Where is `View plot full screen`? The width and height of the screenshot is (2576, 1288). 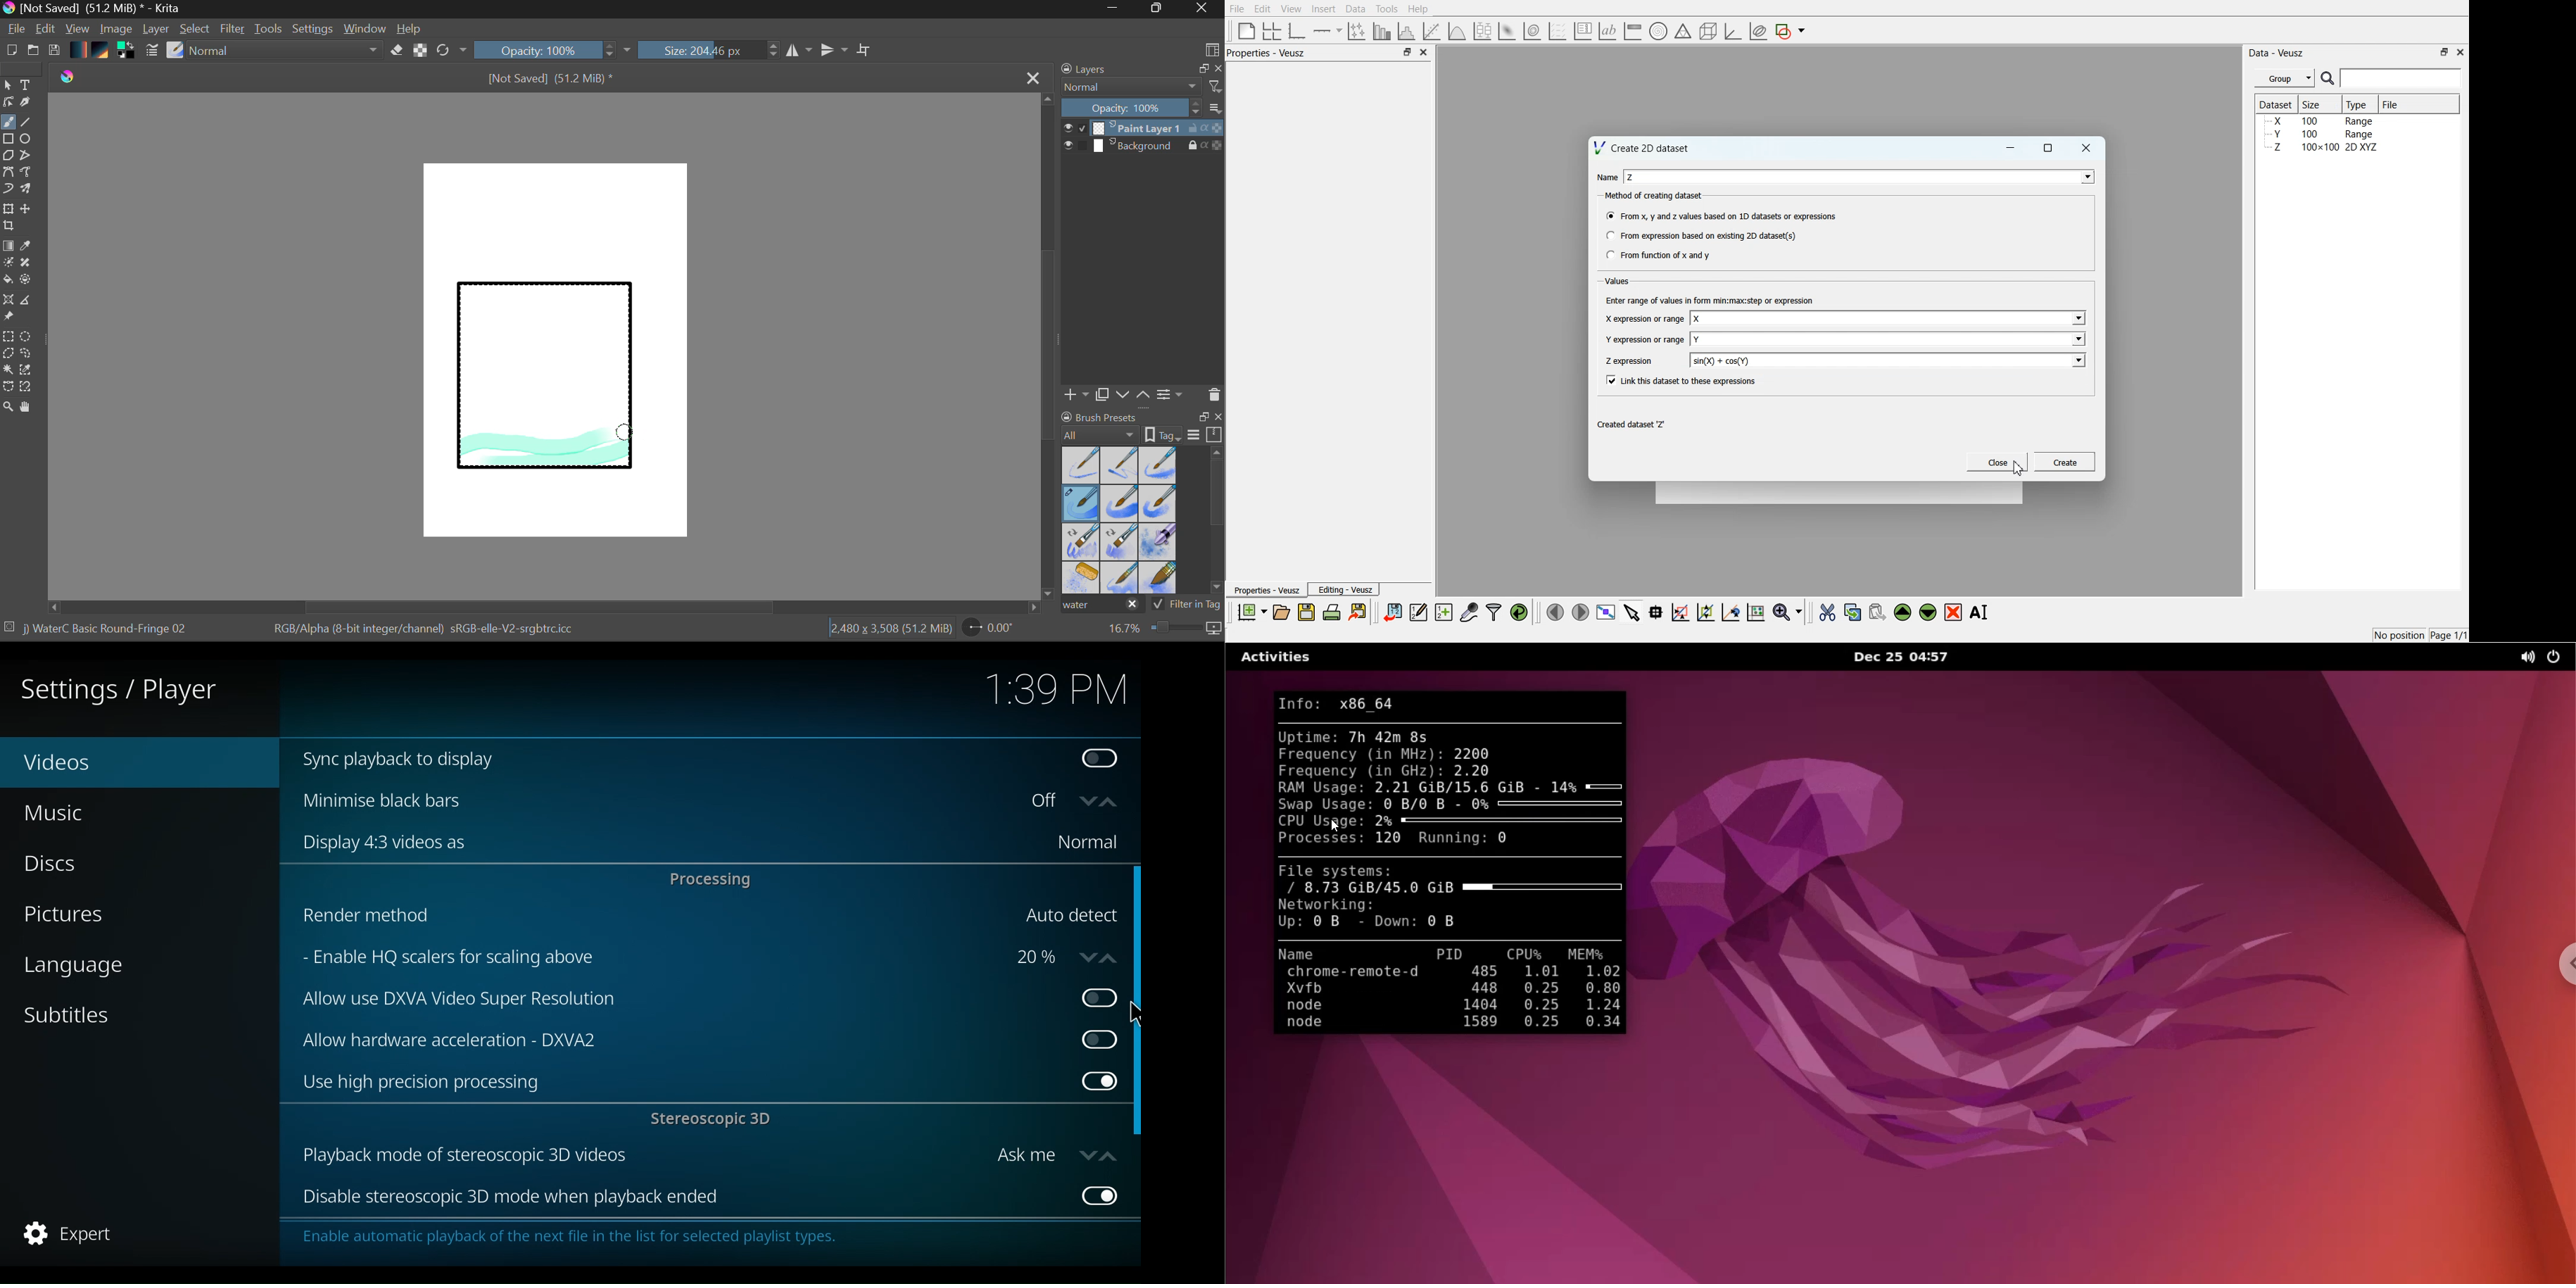 View plot full screen is located at coordinates (1607, 612).